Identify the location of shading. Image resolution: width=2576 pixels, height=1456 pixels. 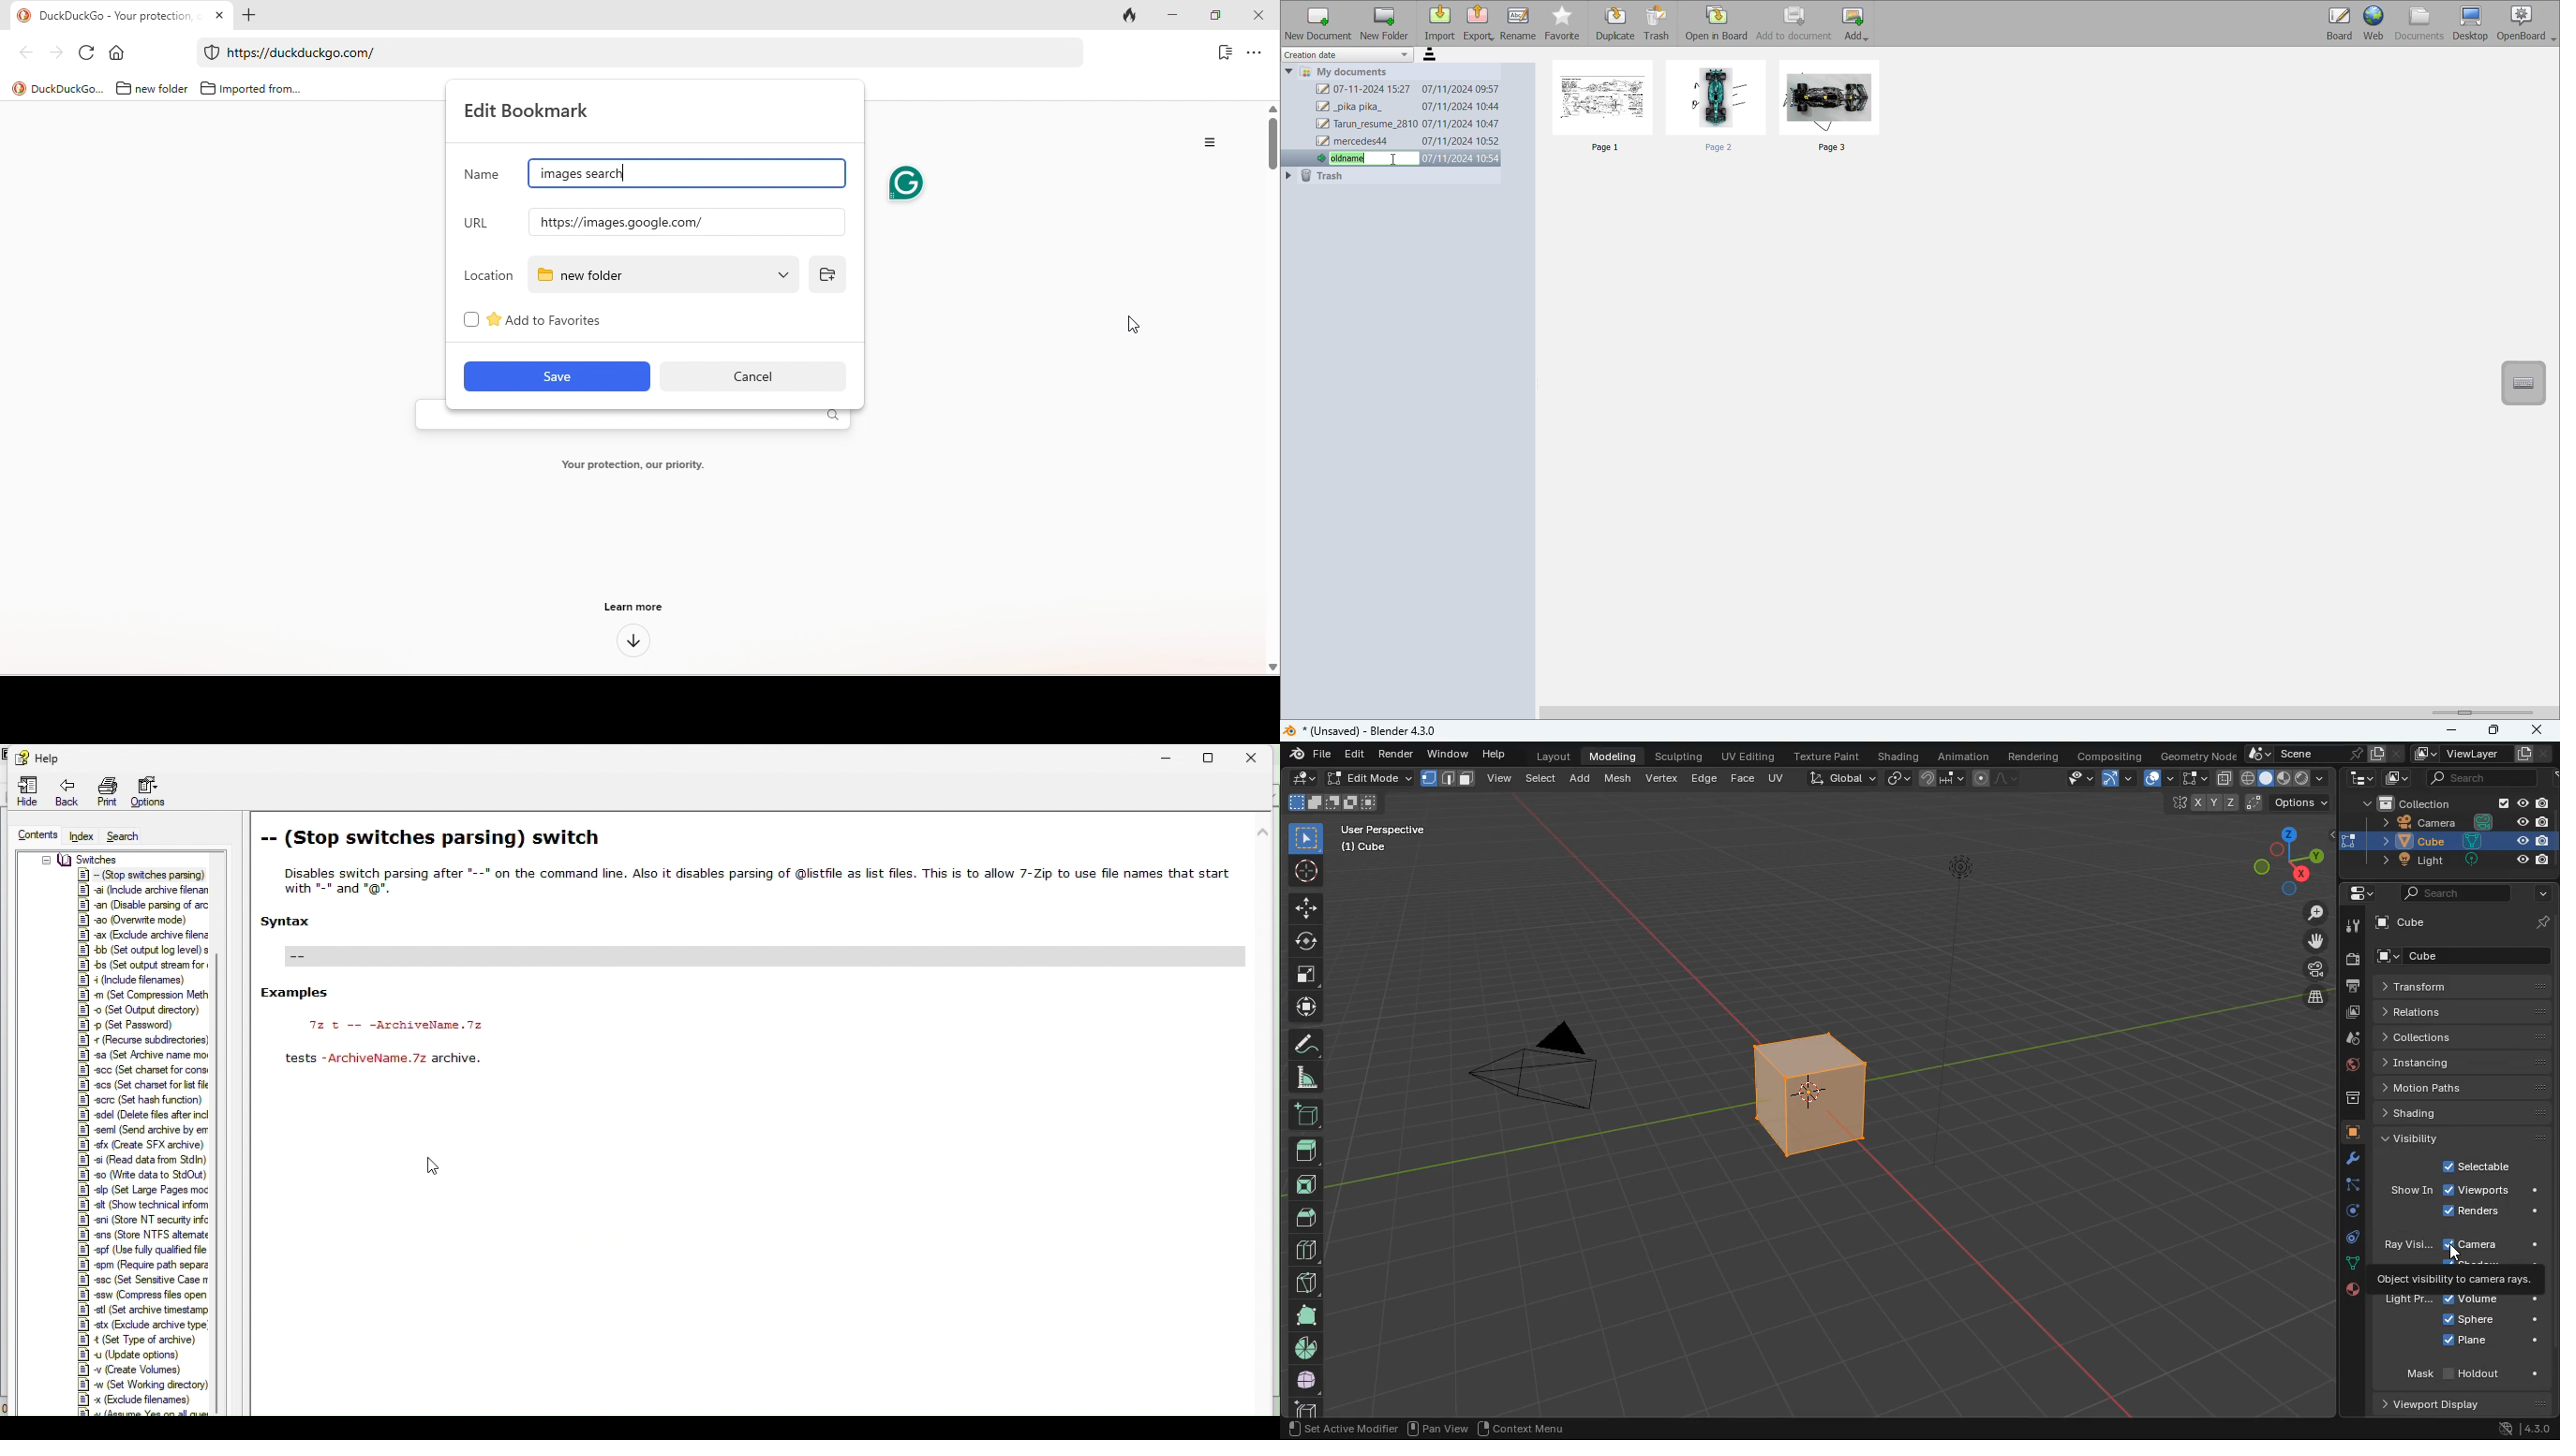
(1898, 757).